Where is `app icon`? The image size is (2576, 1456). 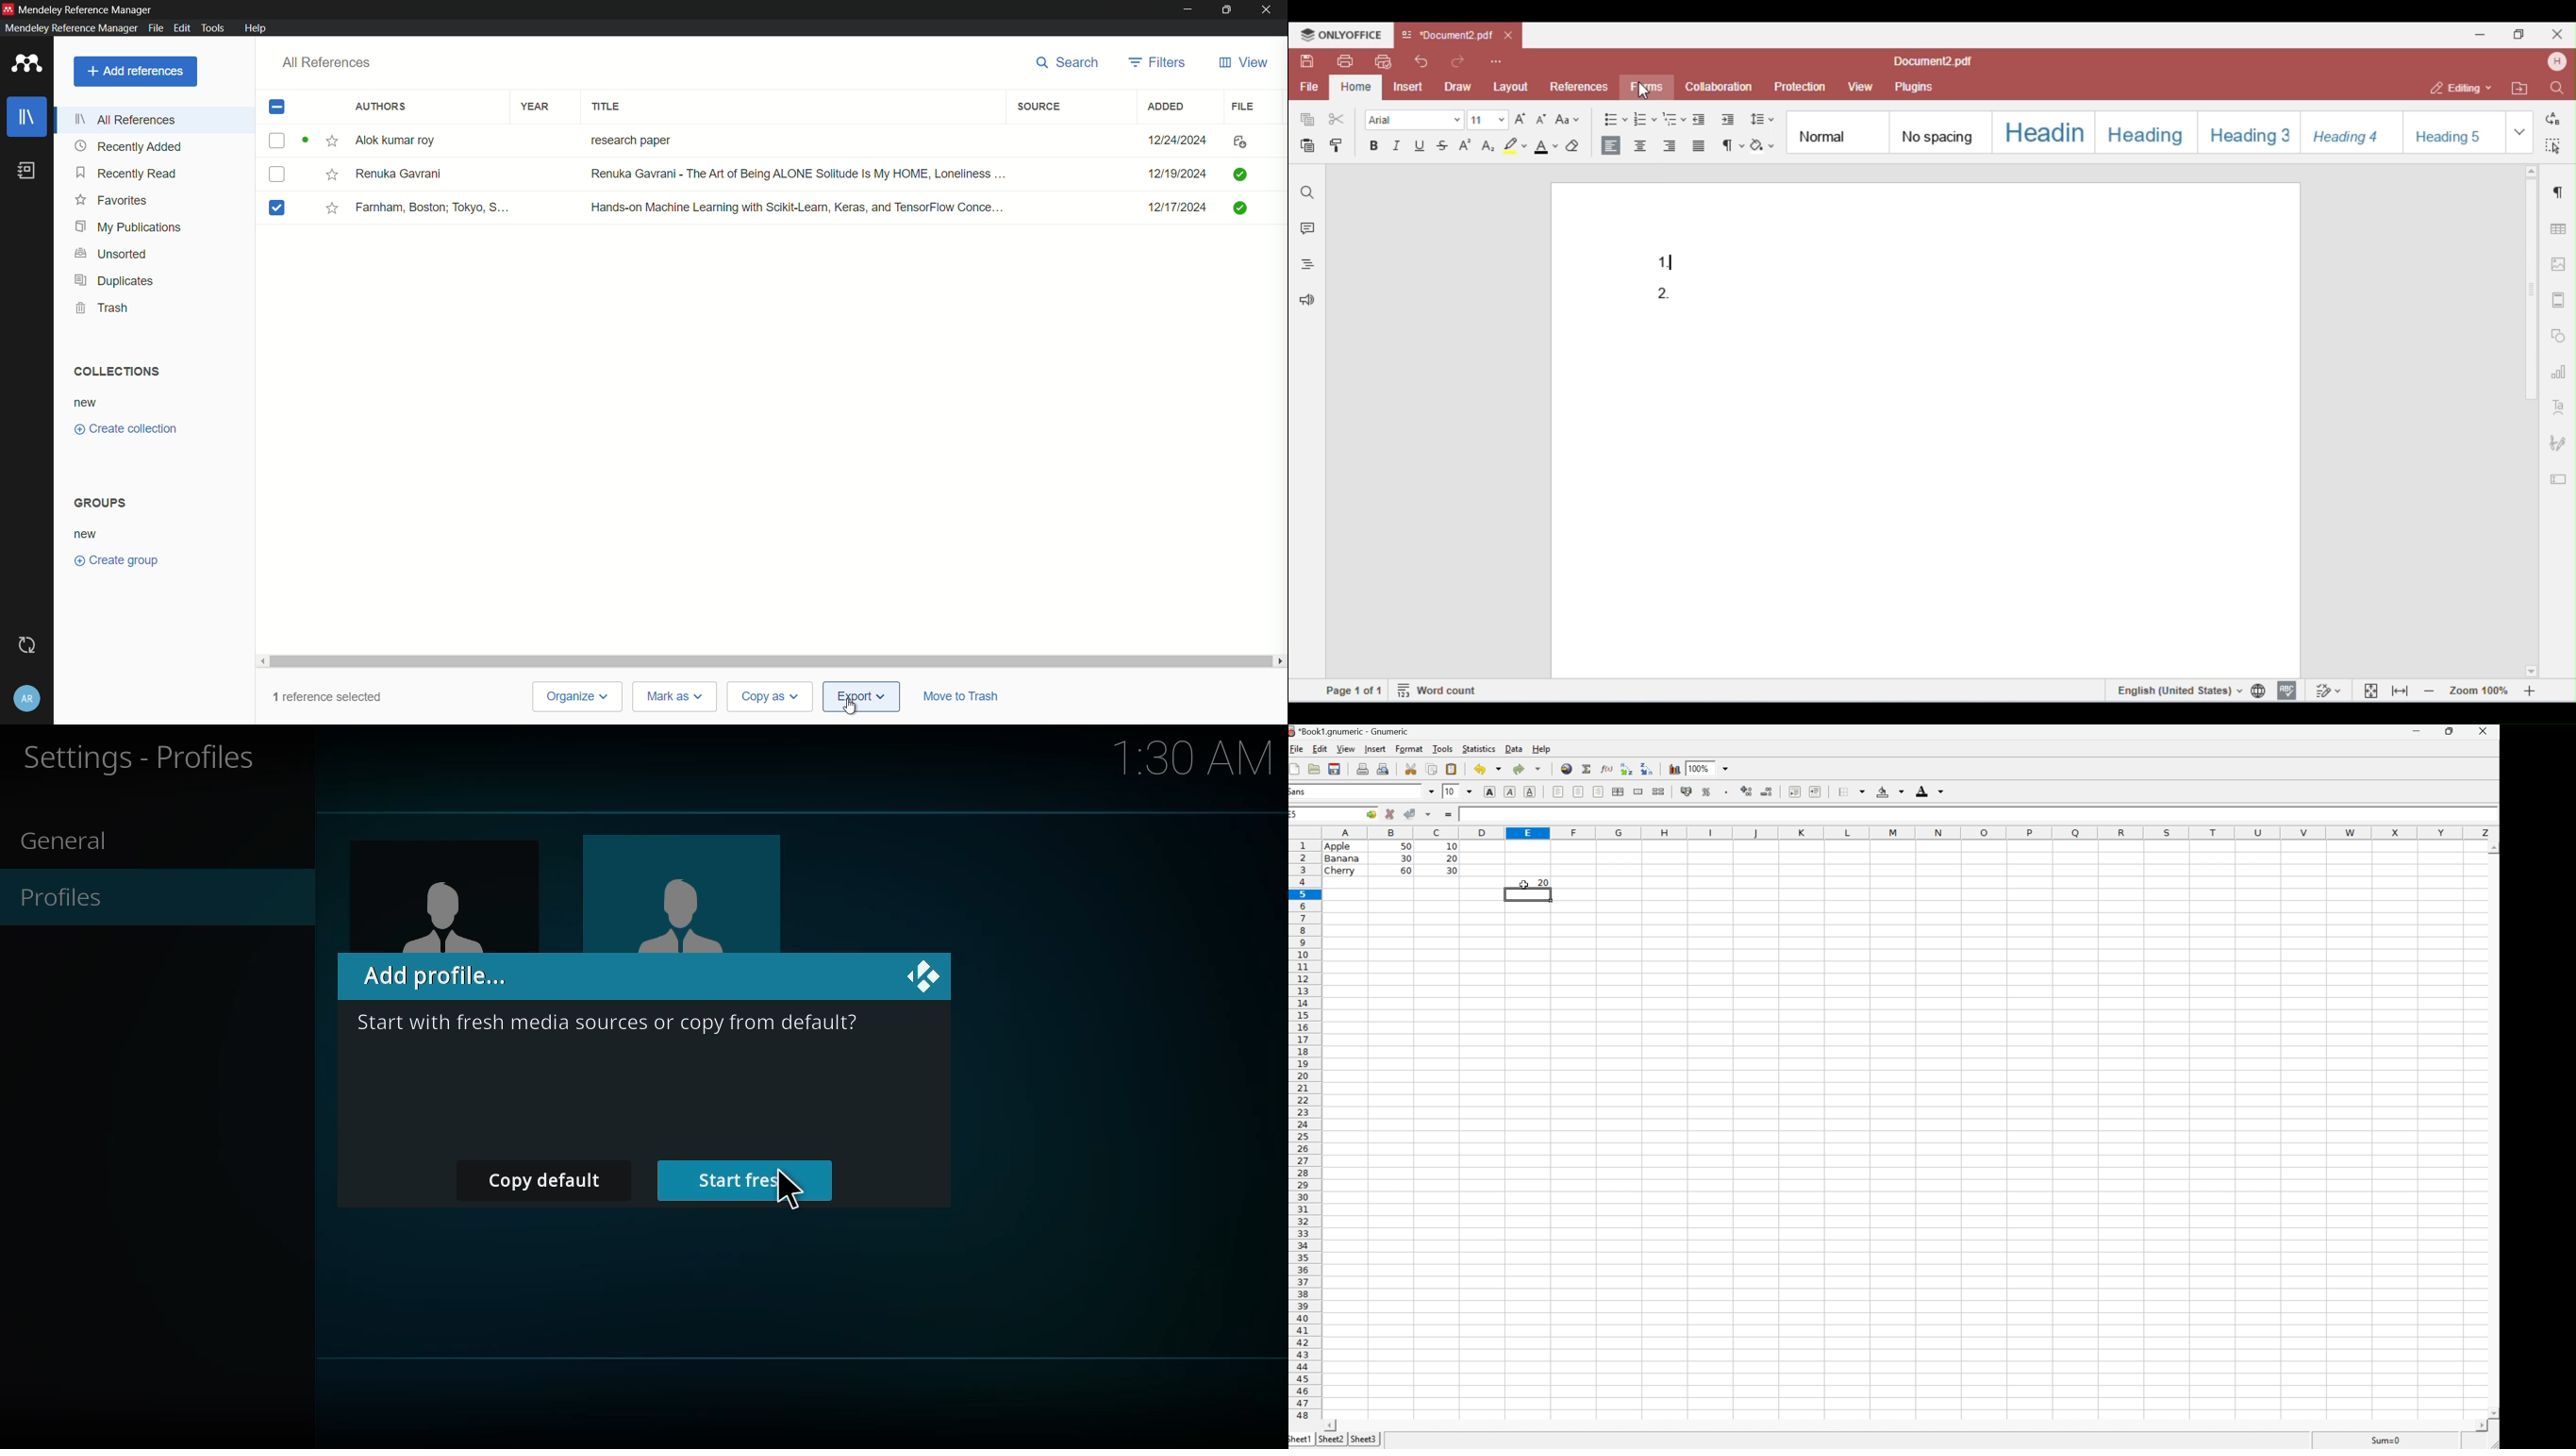
app icon is located at coordinates (8, 9).